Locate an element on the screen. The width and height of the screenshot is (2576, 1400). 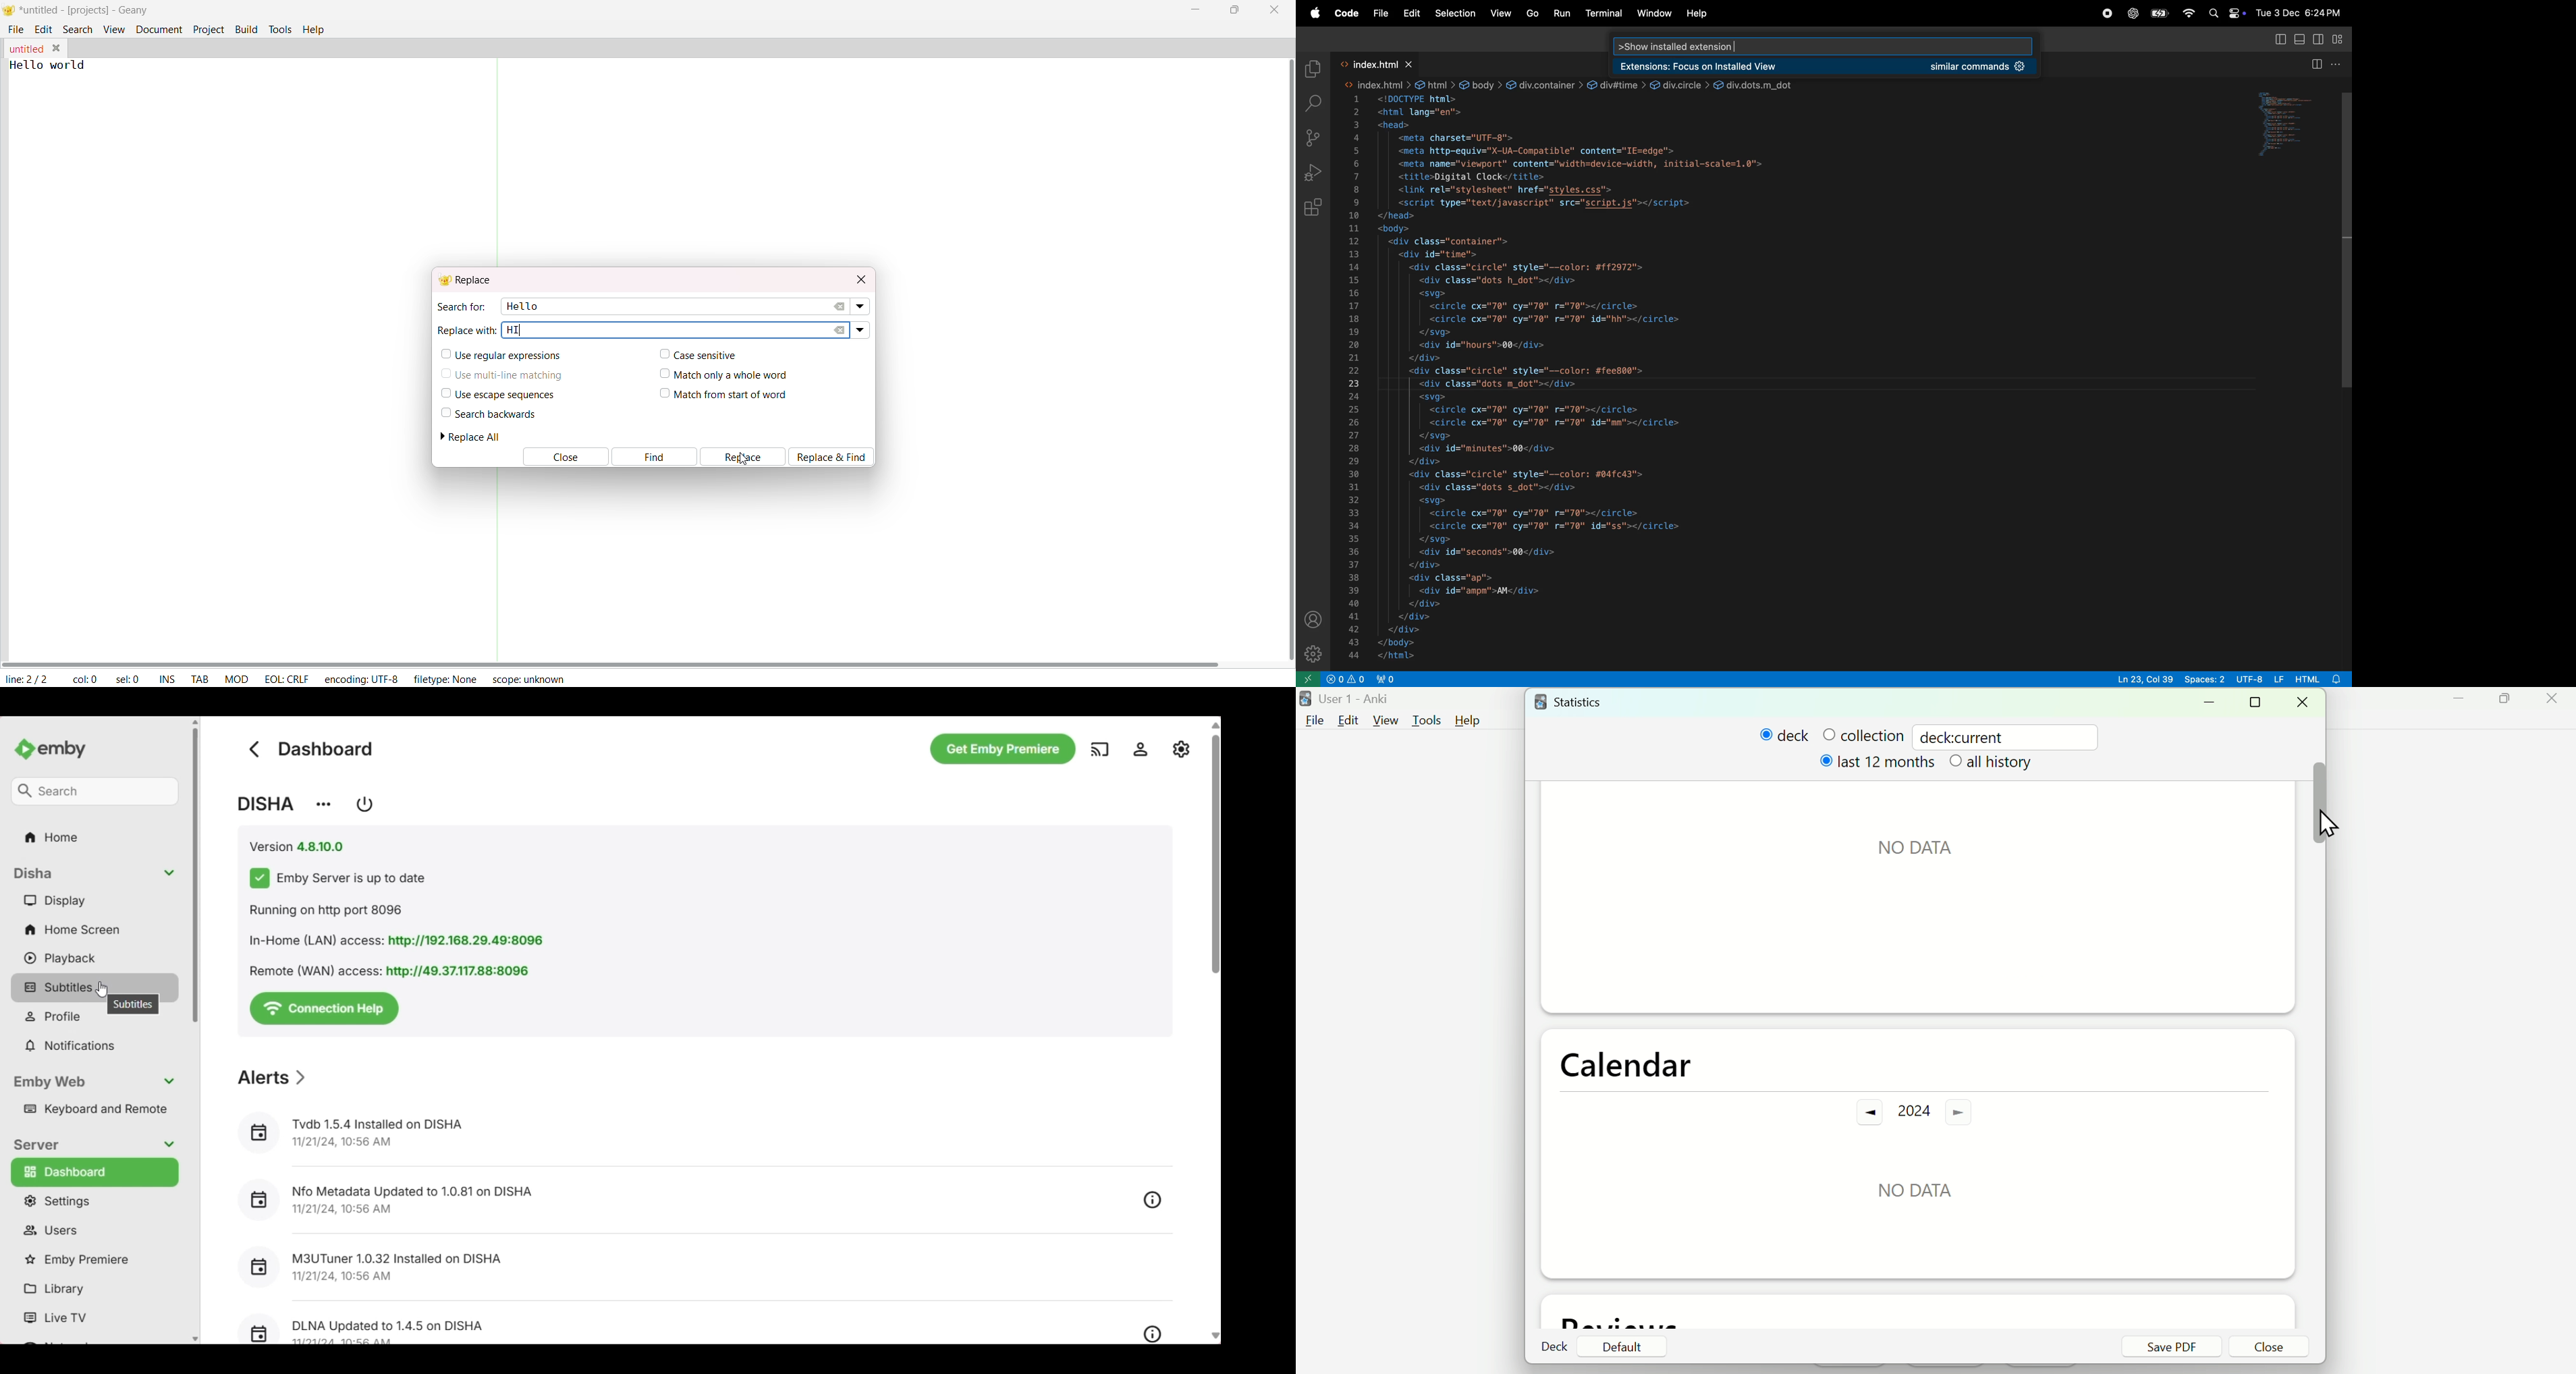
code block is located at coordinates (1725, 379).